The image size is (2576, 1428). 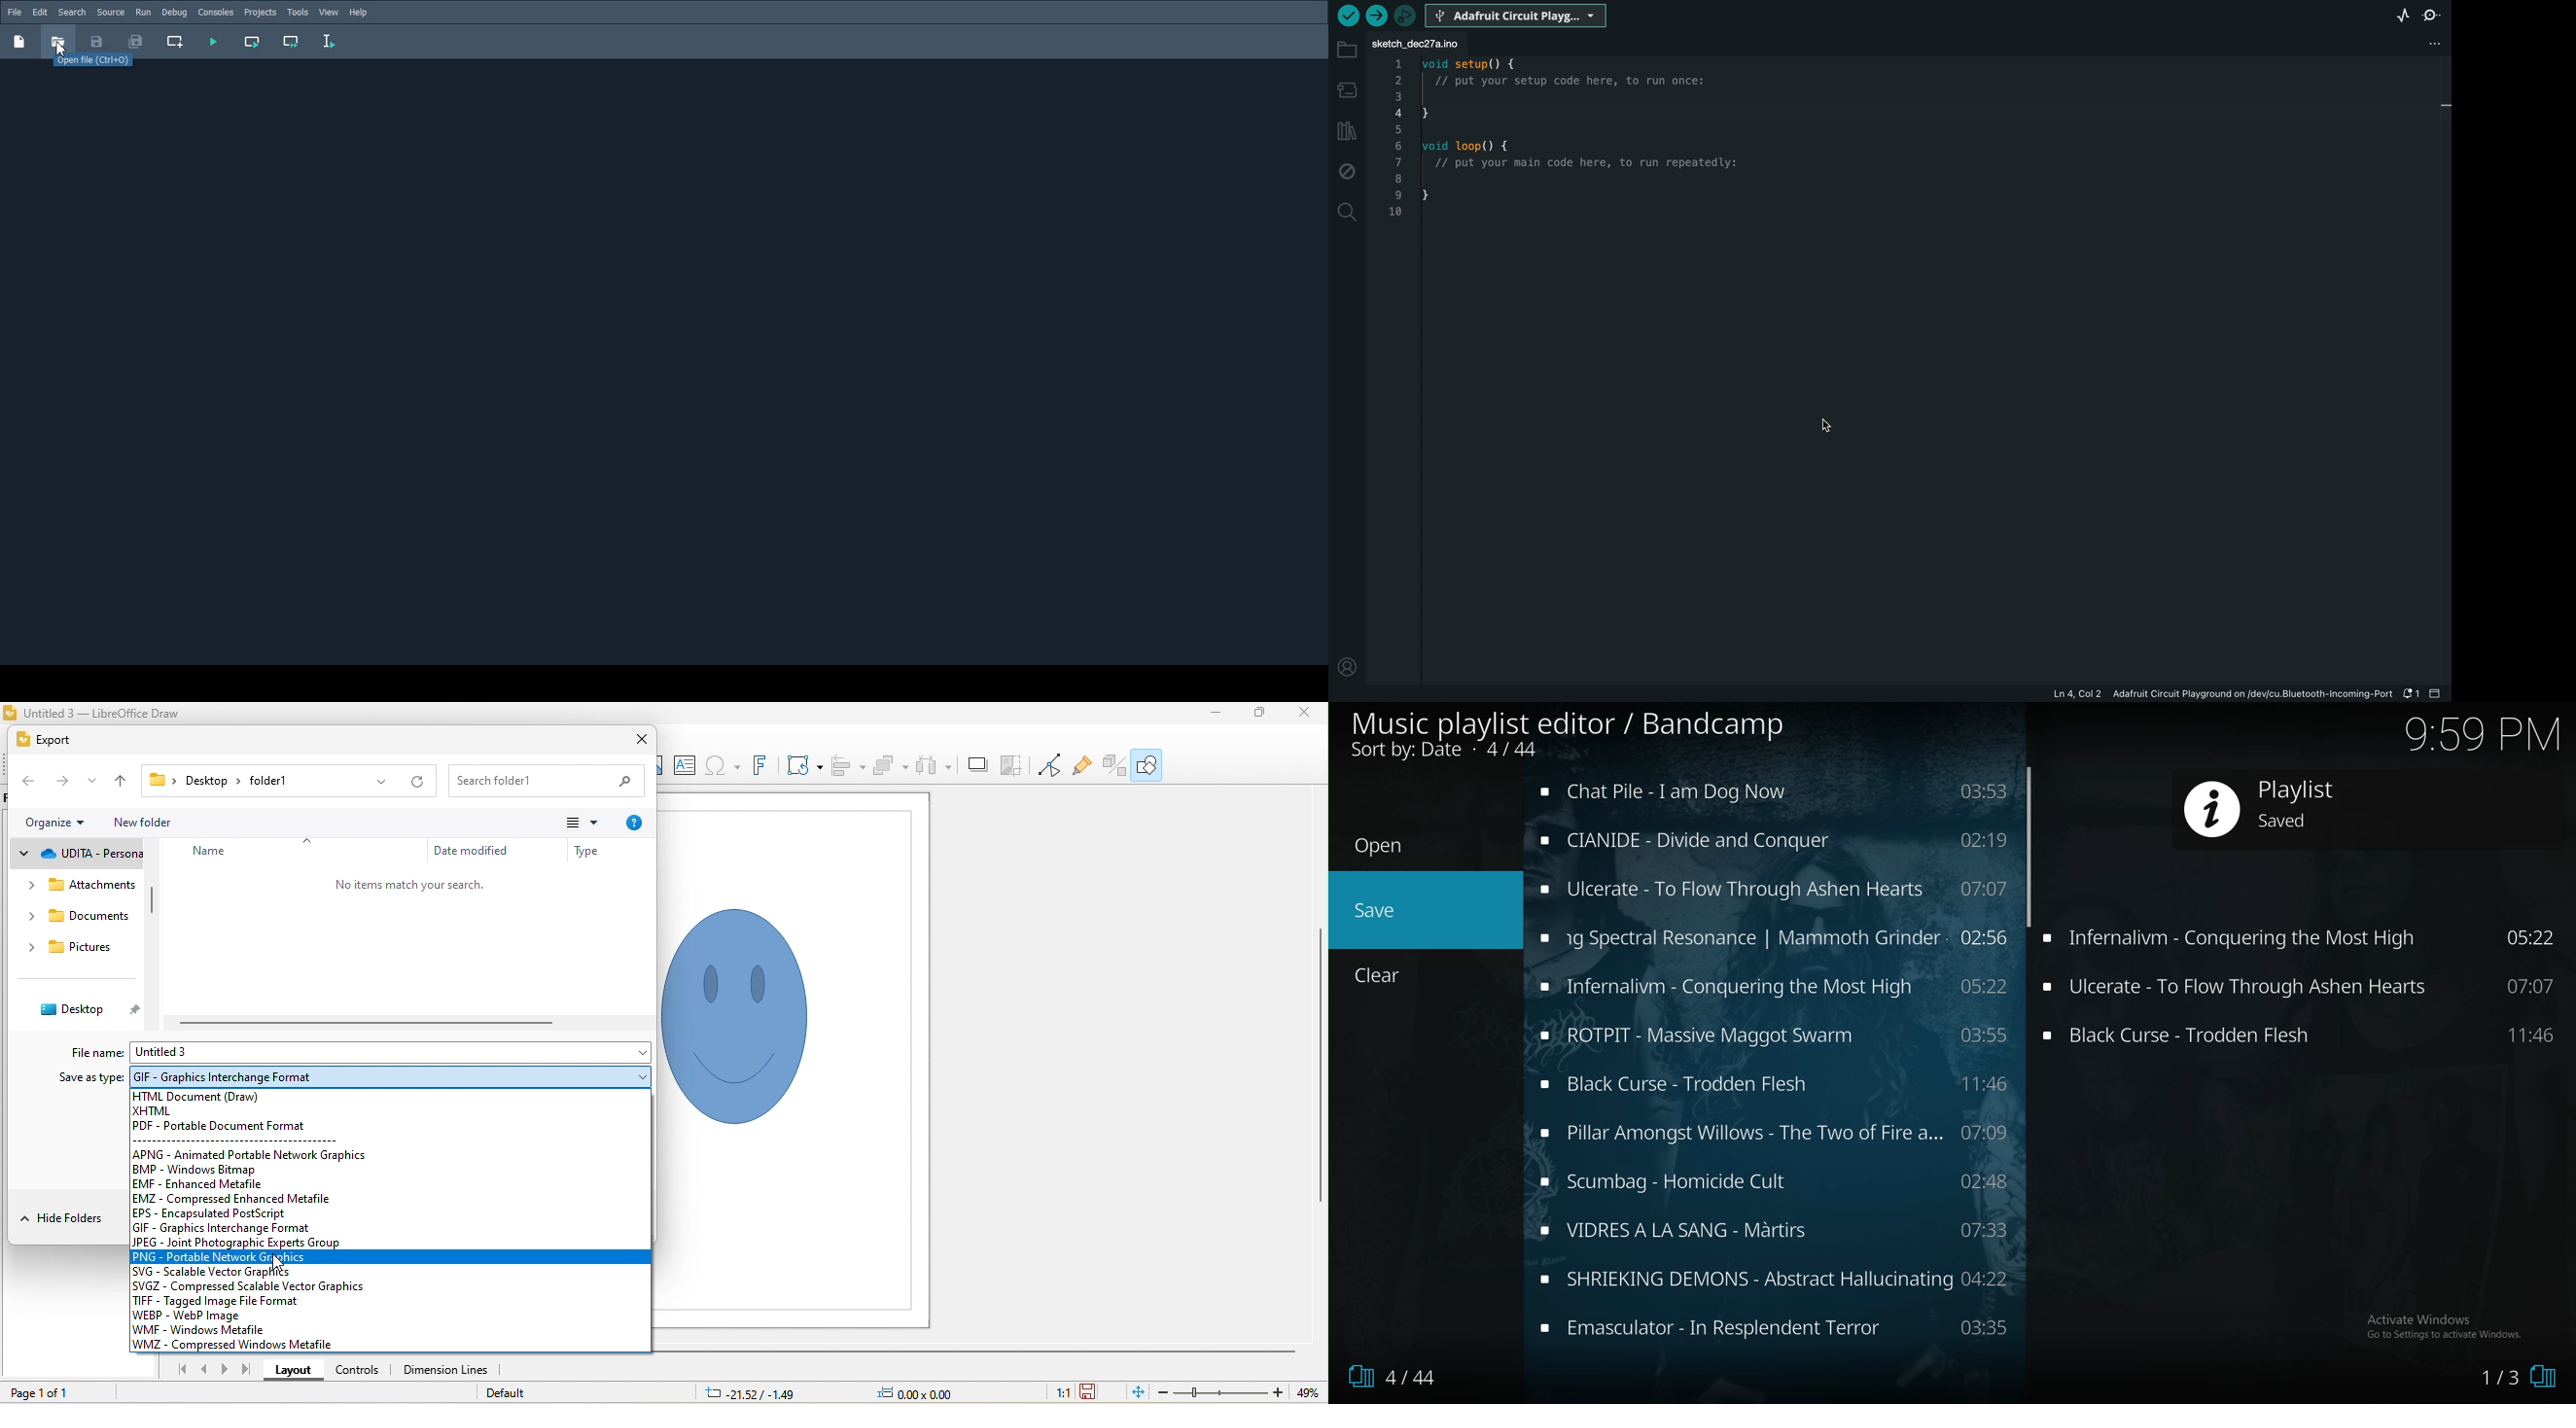 I want to click on cursor, so click(x=1822, y=427).